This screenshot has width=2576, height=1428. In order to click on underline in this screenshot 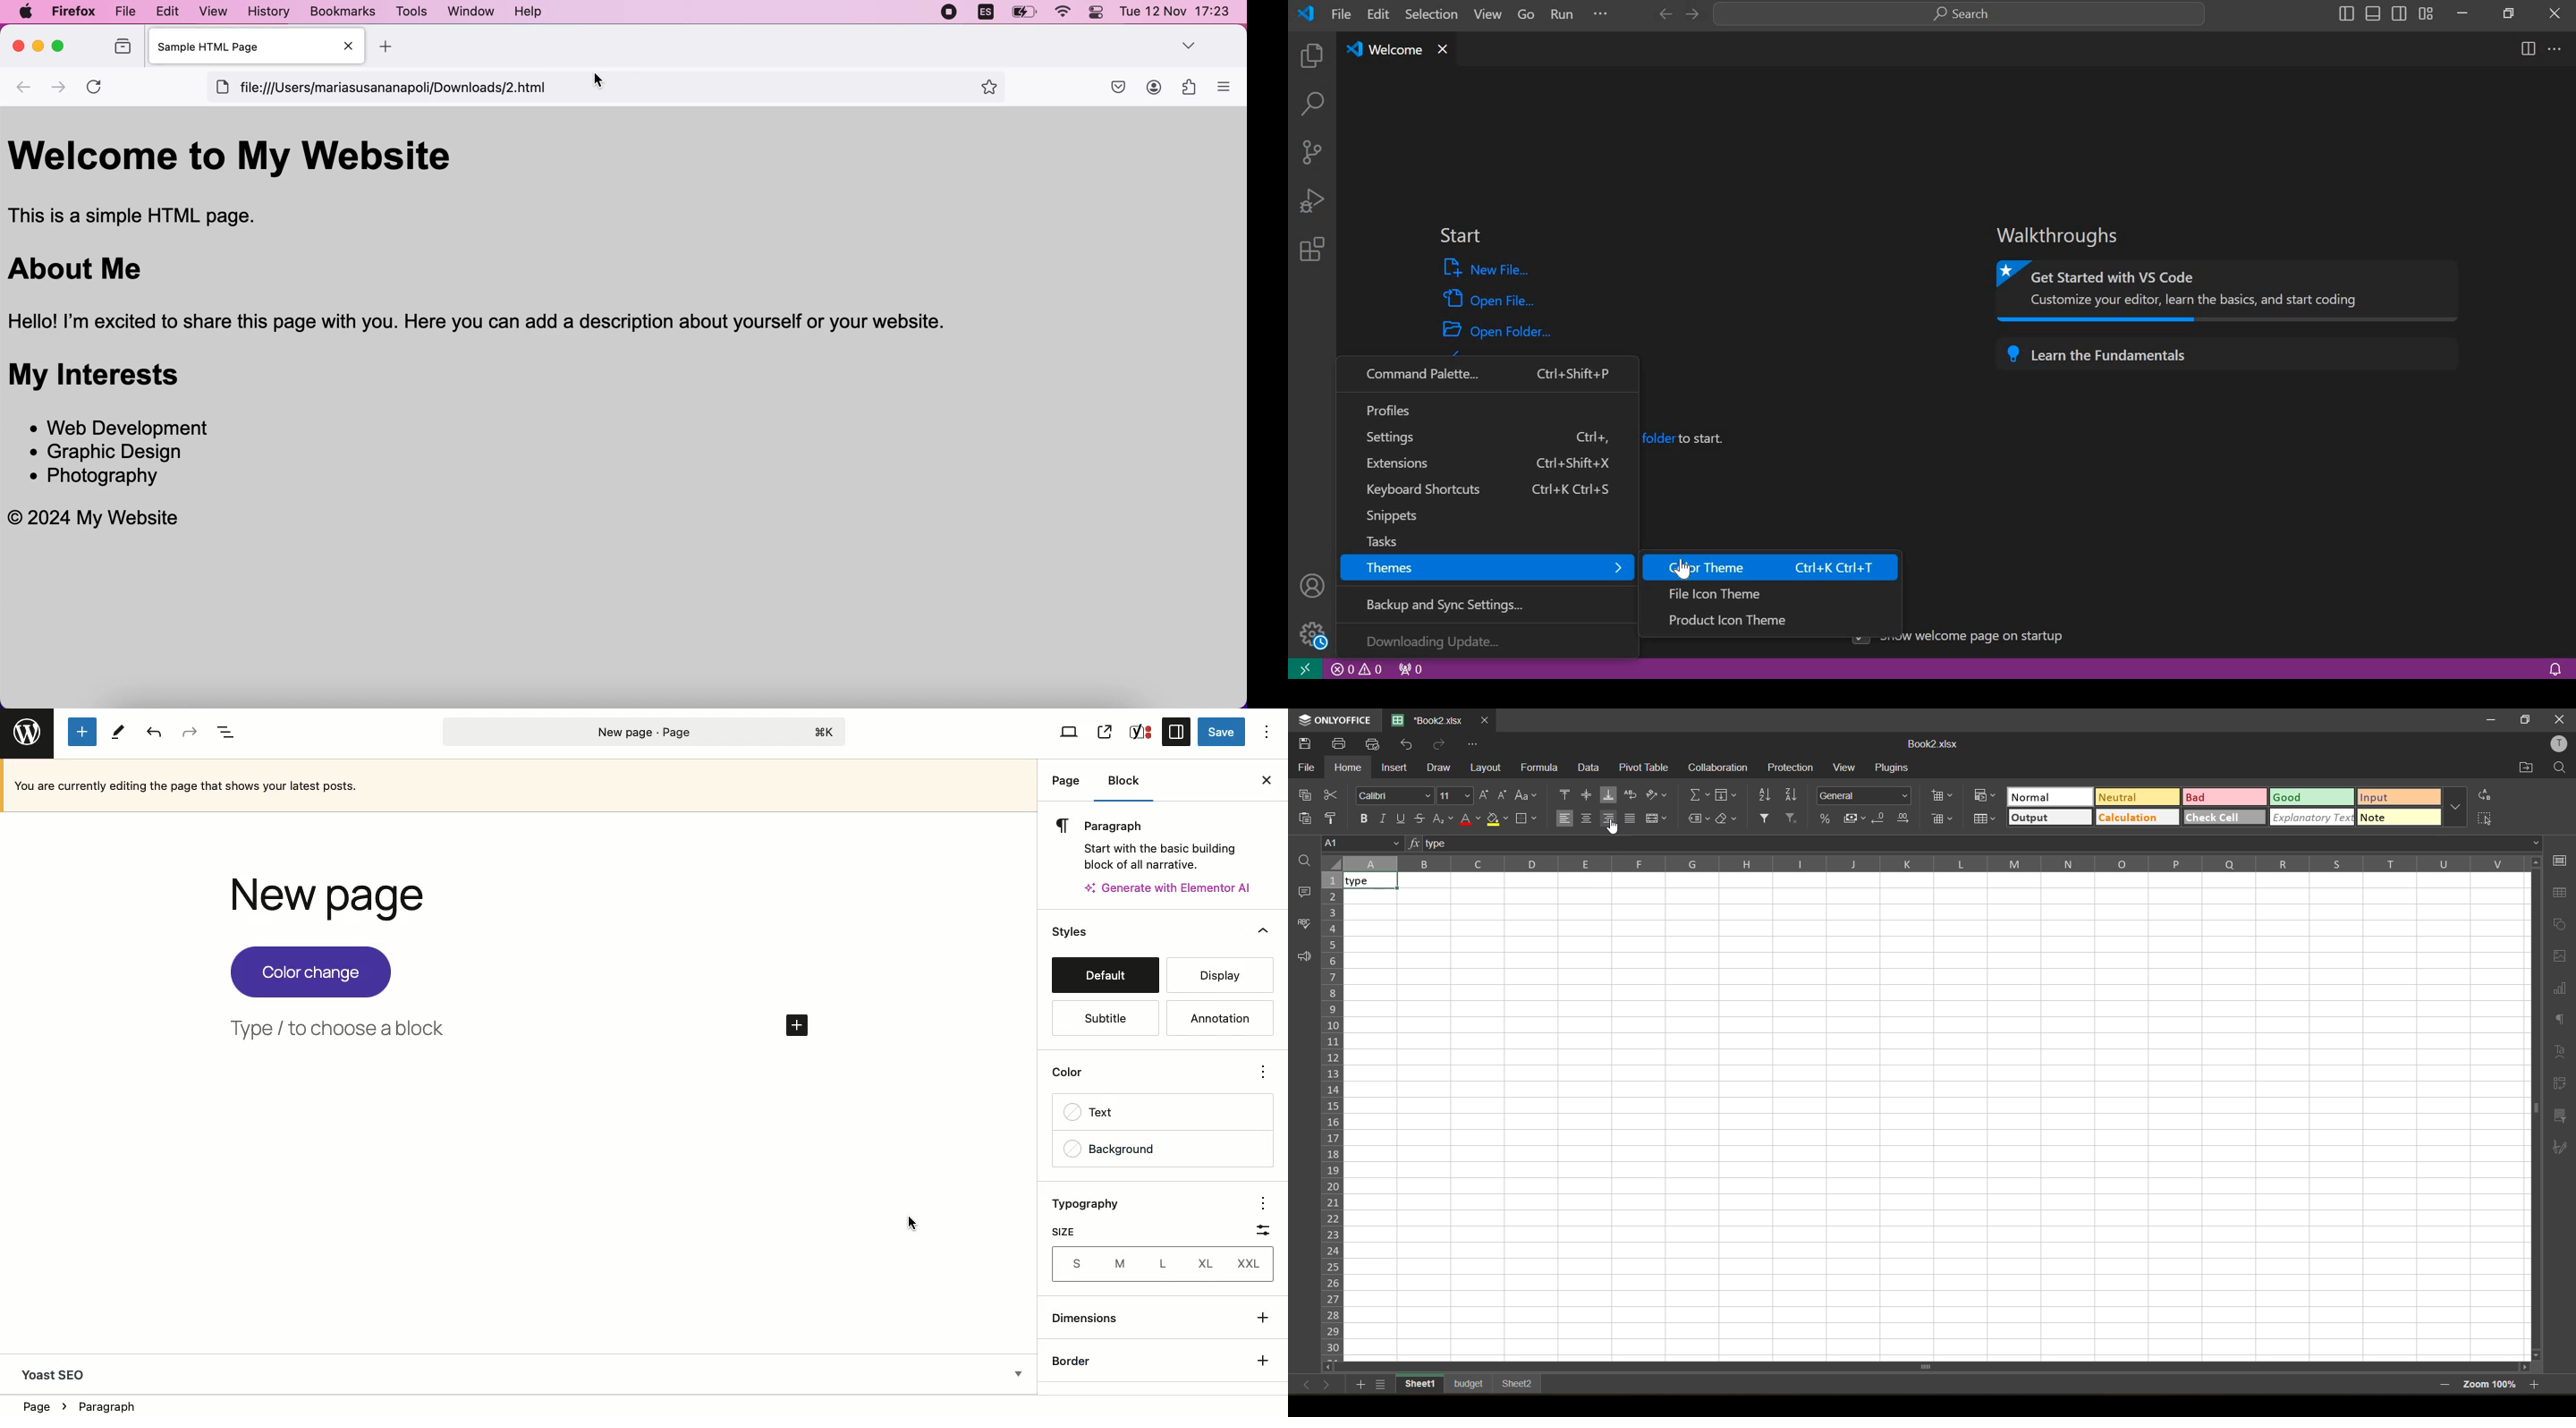, I will do `click(1403, 817)`.